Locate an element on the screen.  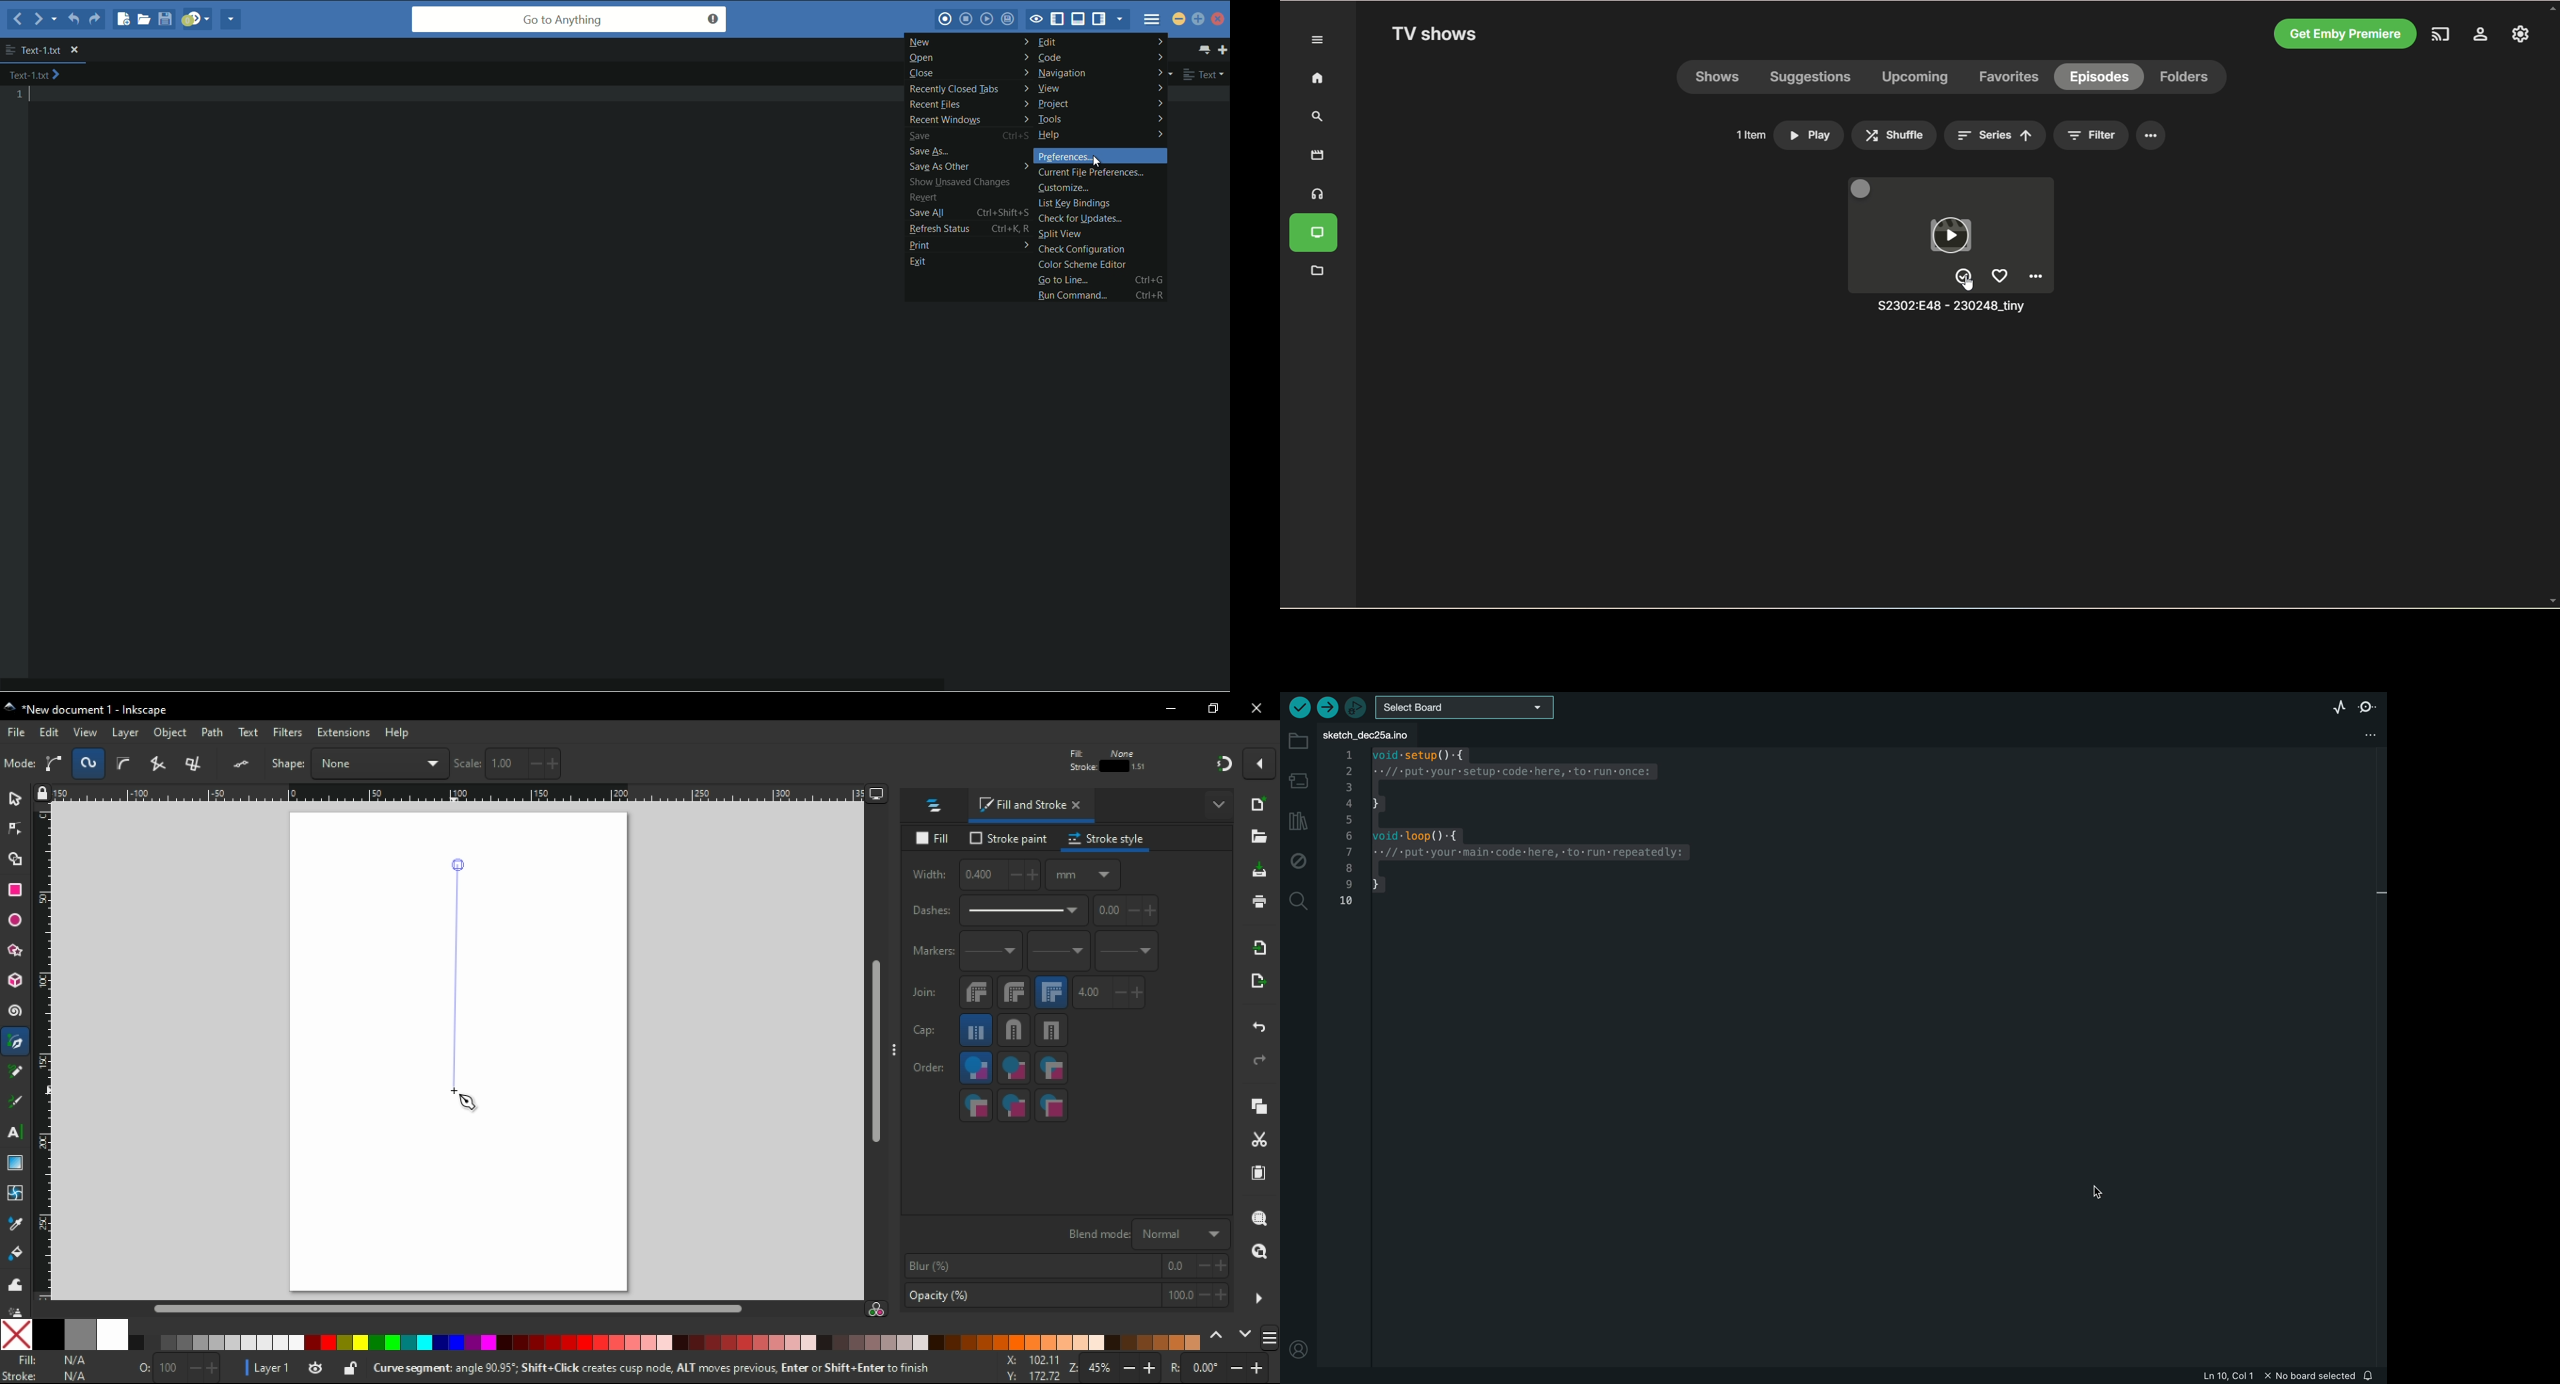
help is located at coordinates (1097, 135).